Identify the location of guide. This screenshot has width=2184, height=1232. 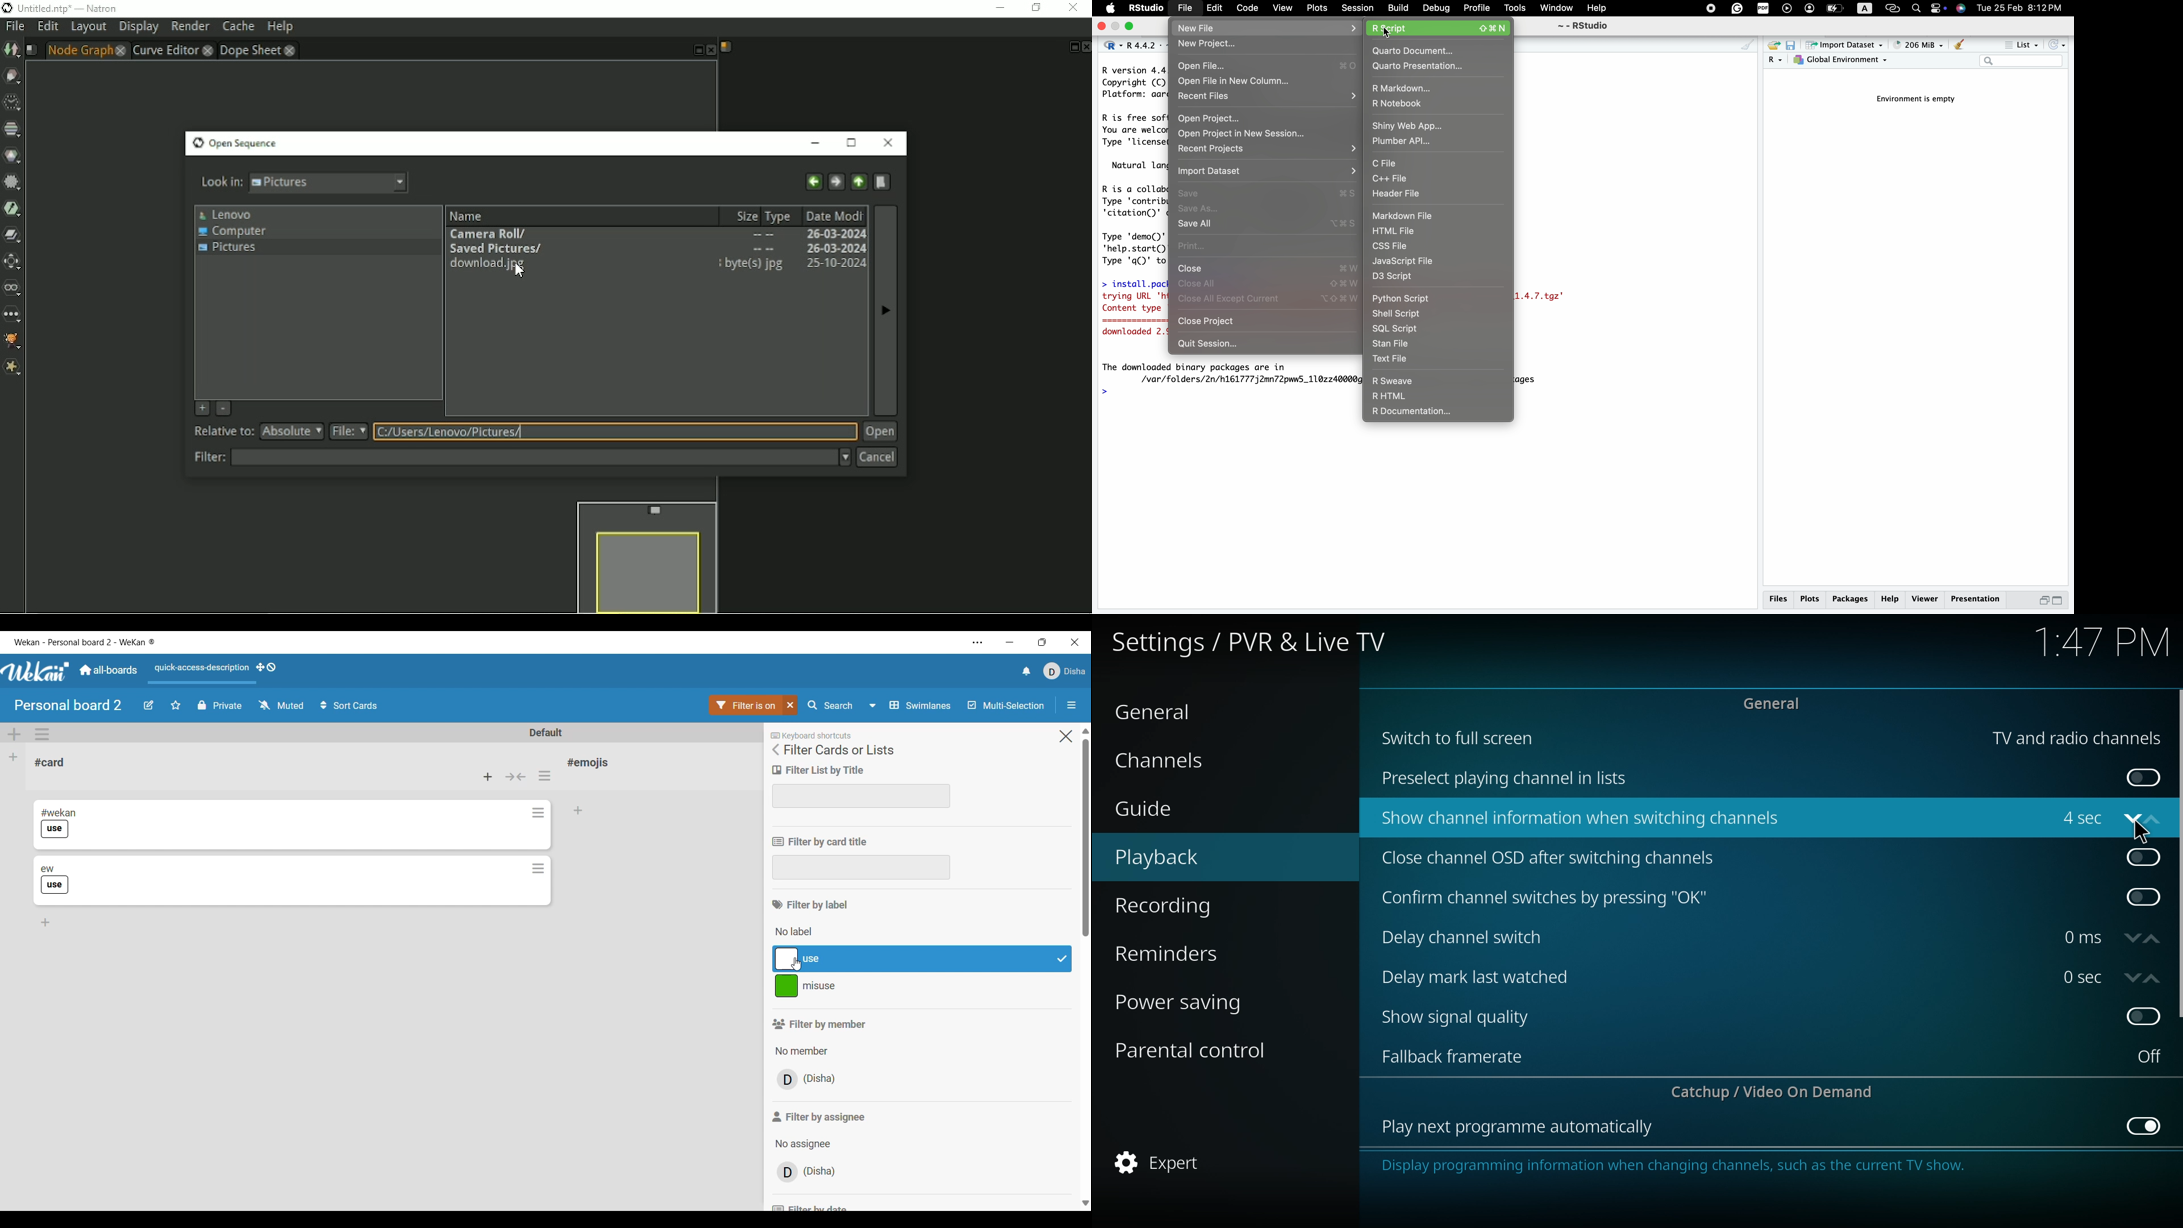
(1185, 810).